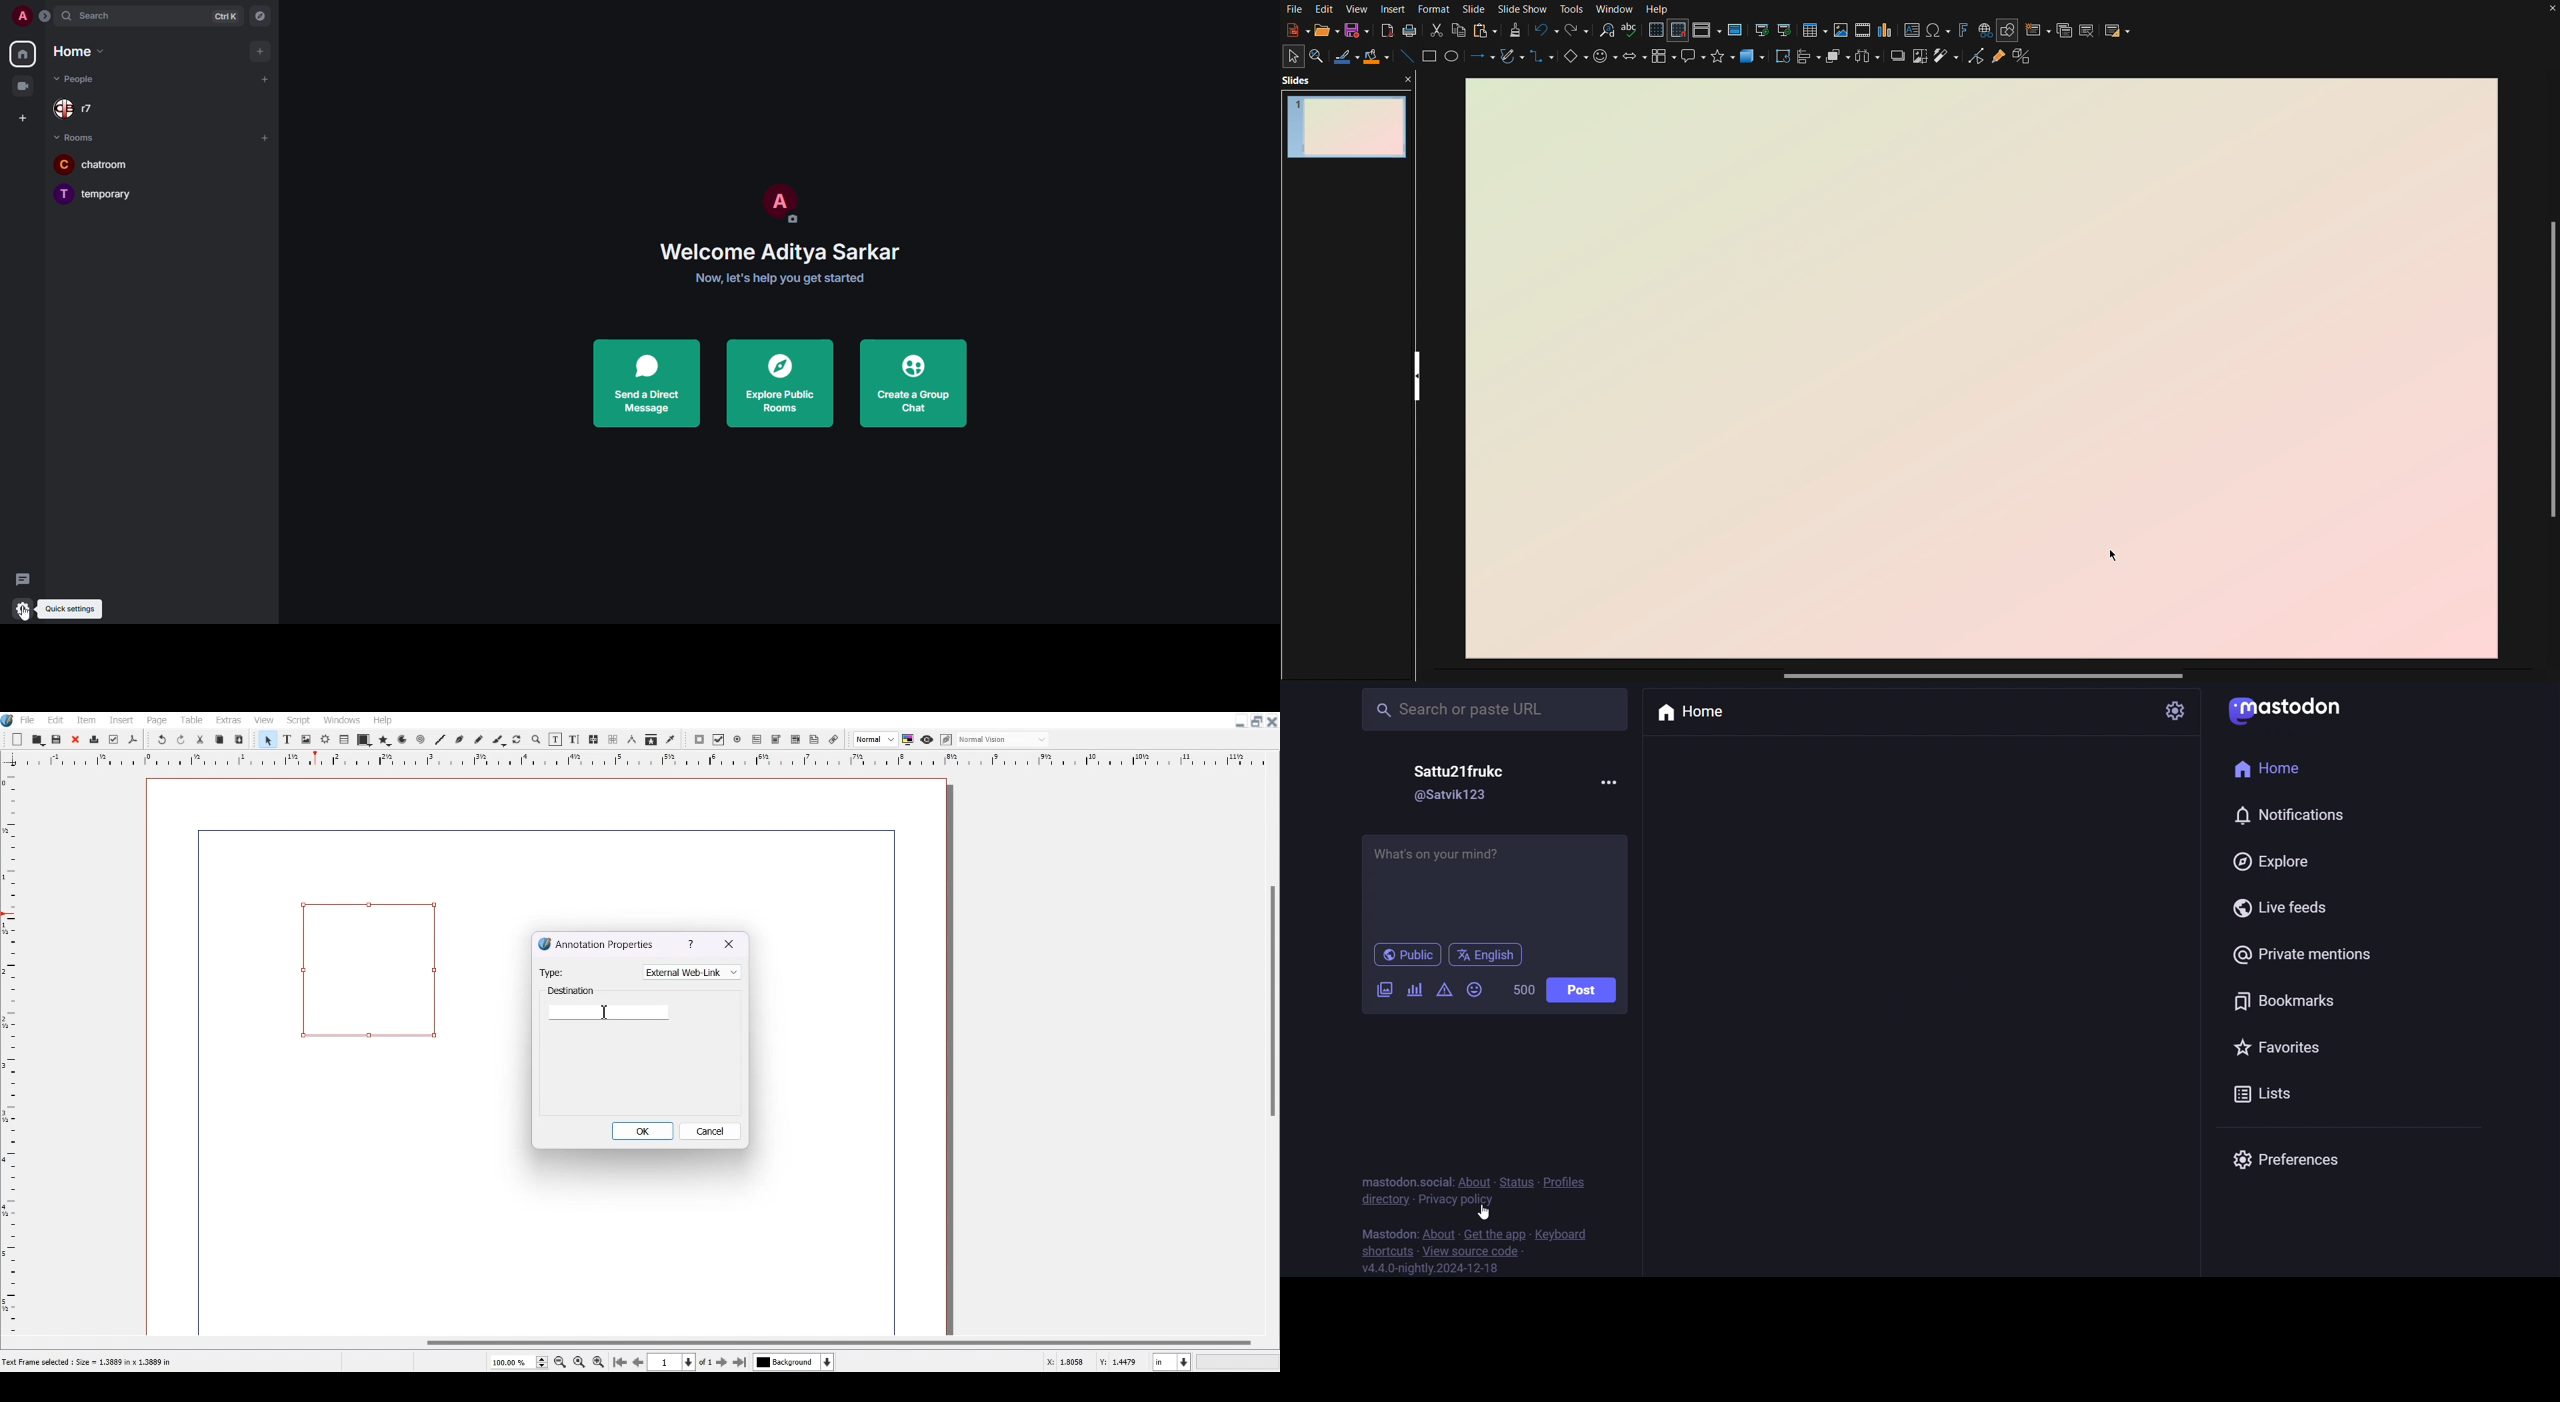  Describe the element at coordinates (1897, 61) in the screenshot. I see `Shadow` at that location.